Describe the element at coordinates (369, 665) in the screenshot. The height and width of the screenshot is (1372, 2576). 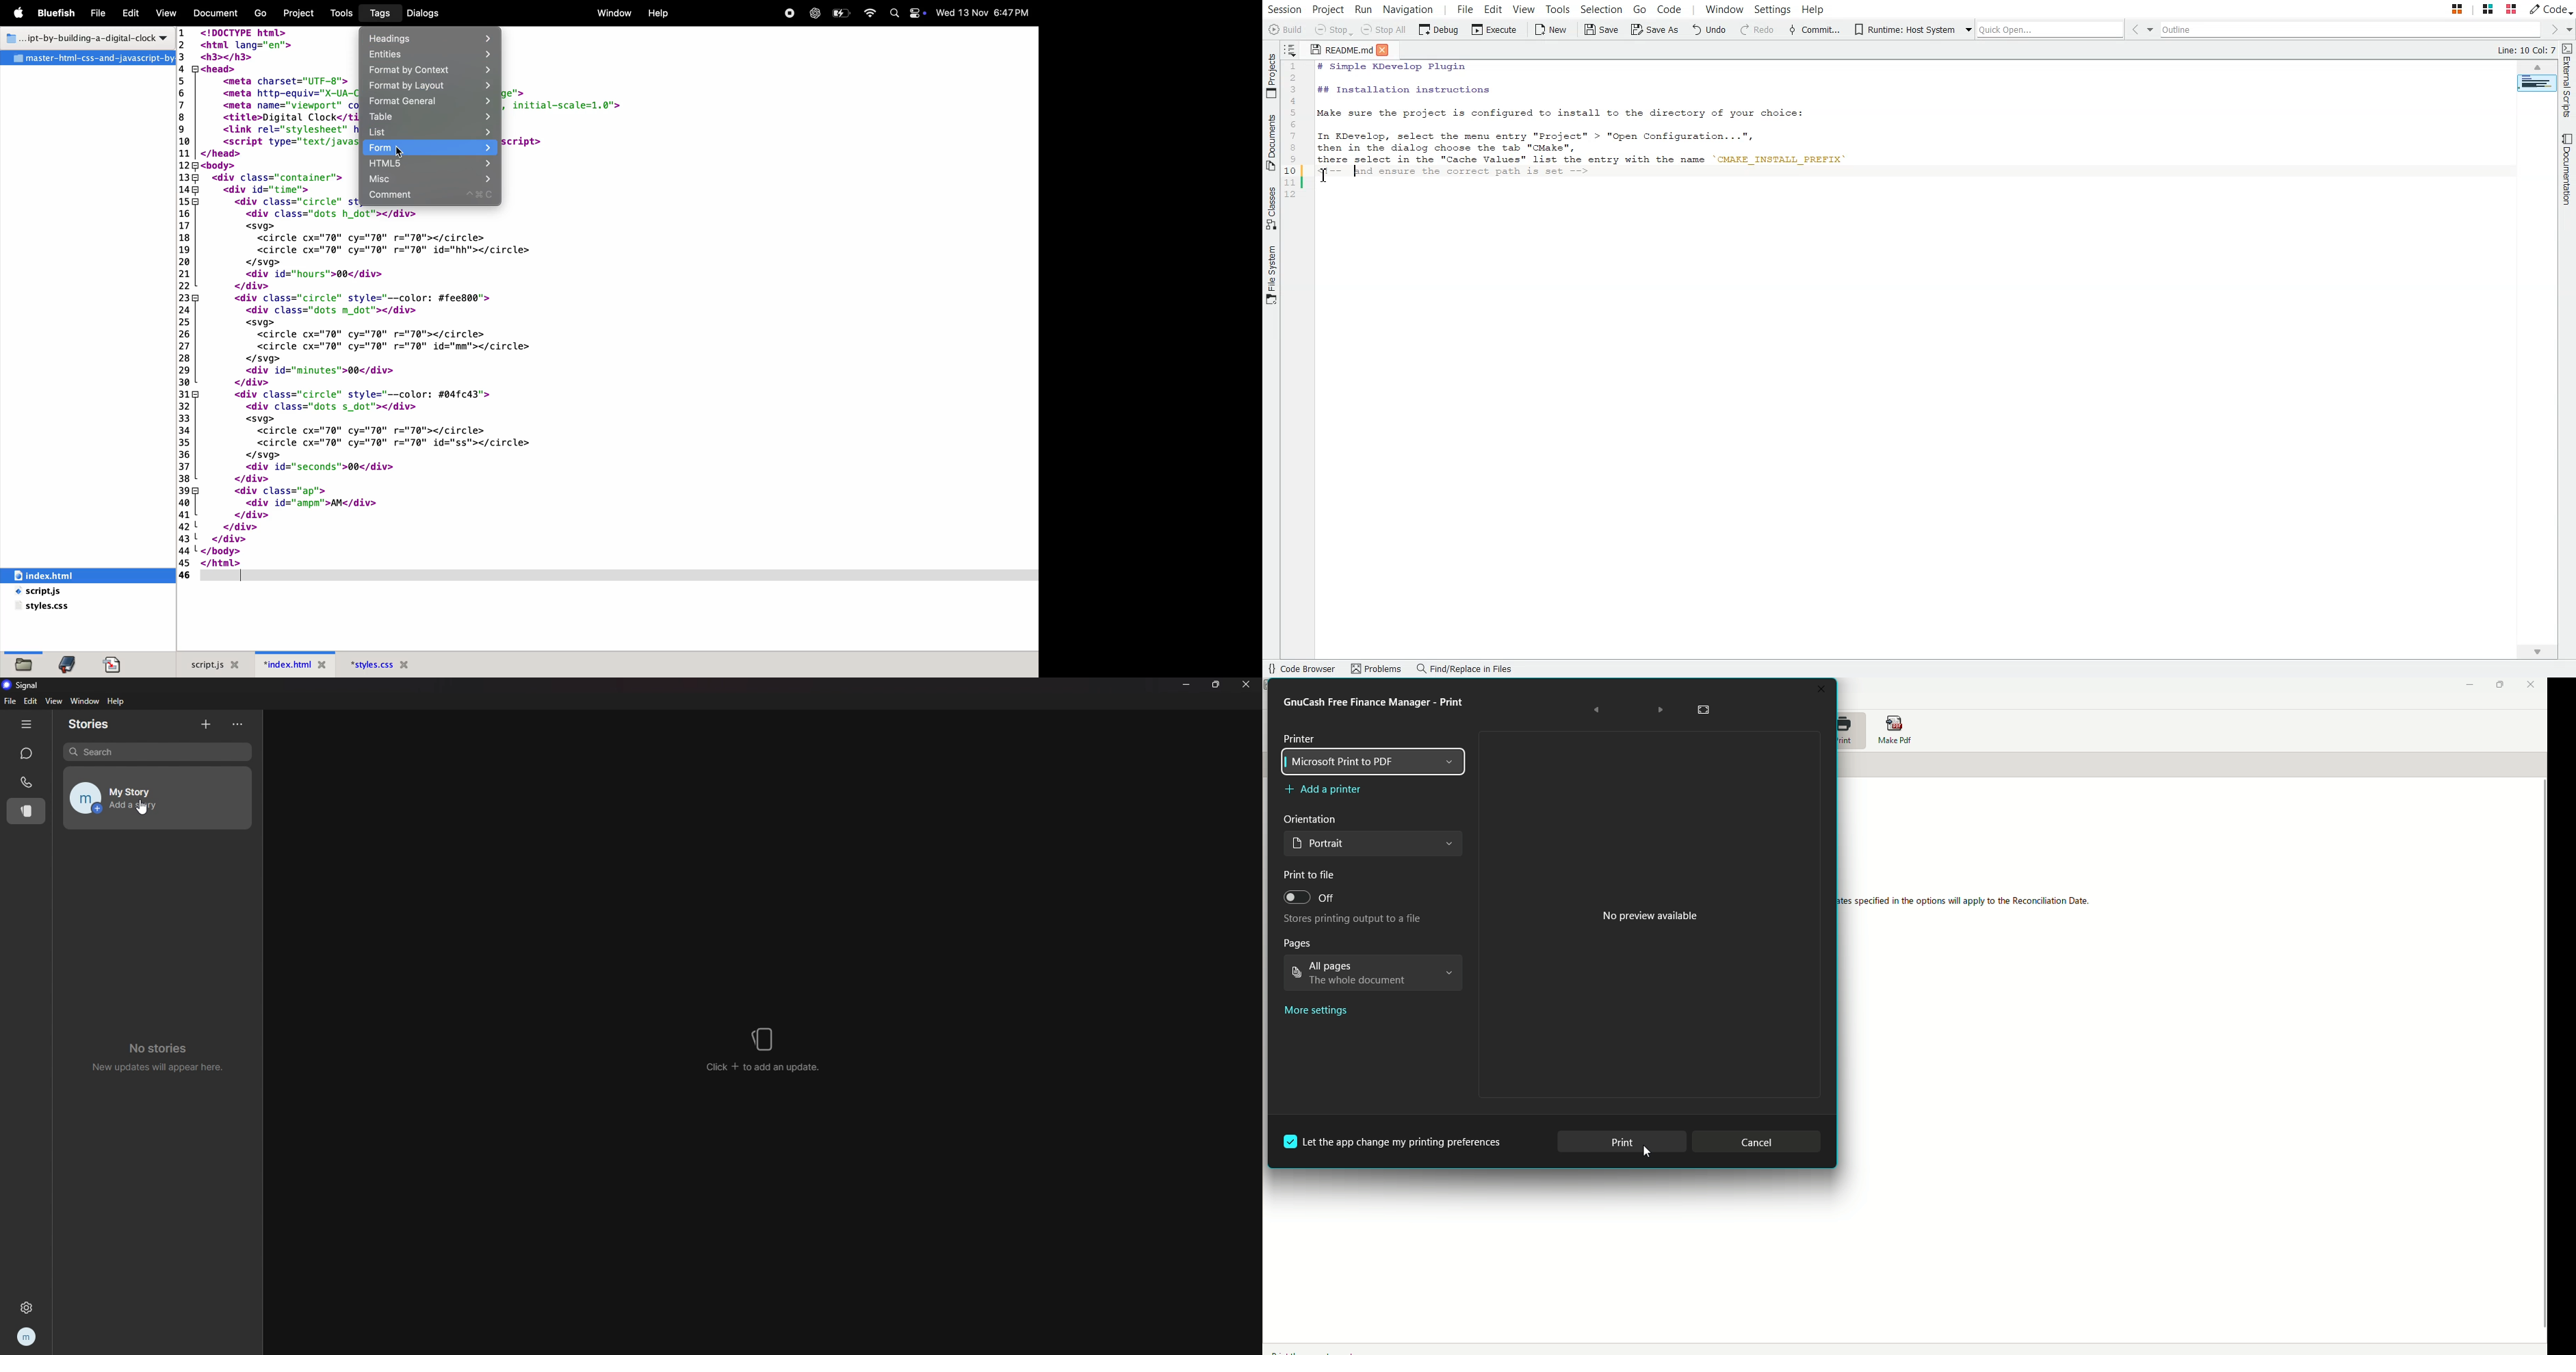
I see `Style.css` at that location.